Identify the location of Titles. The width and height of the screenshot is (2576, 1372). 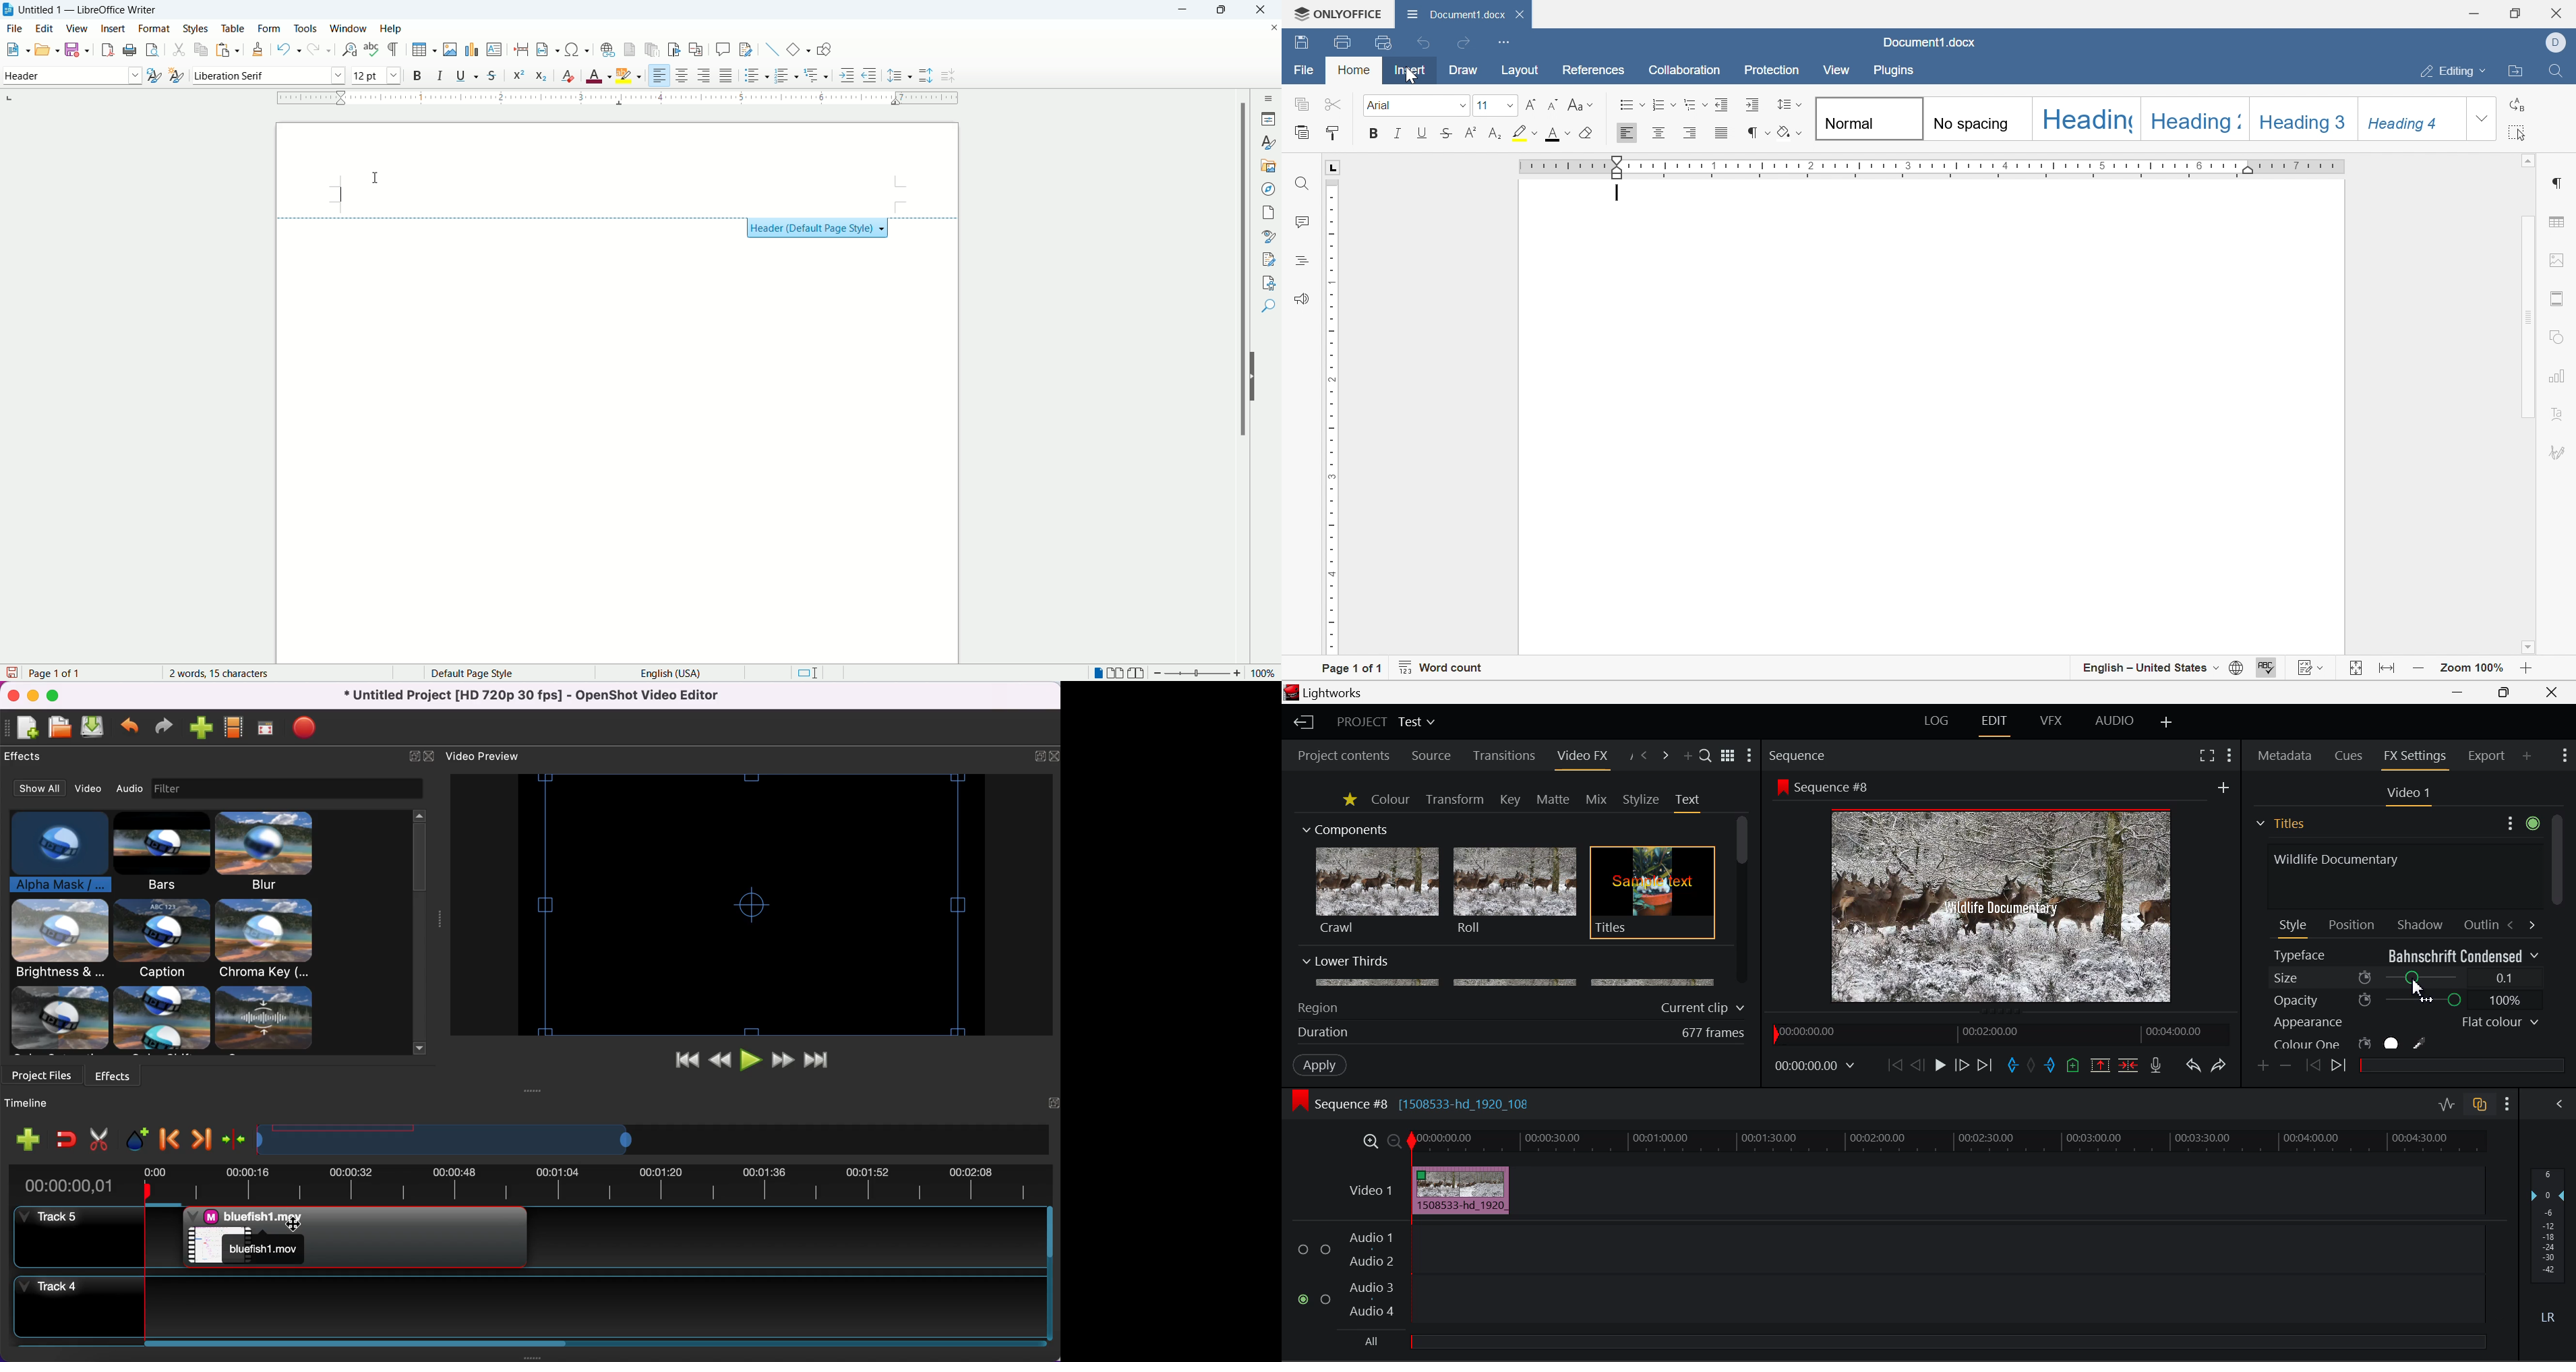
(1652, 893).